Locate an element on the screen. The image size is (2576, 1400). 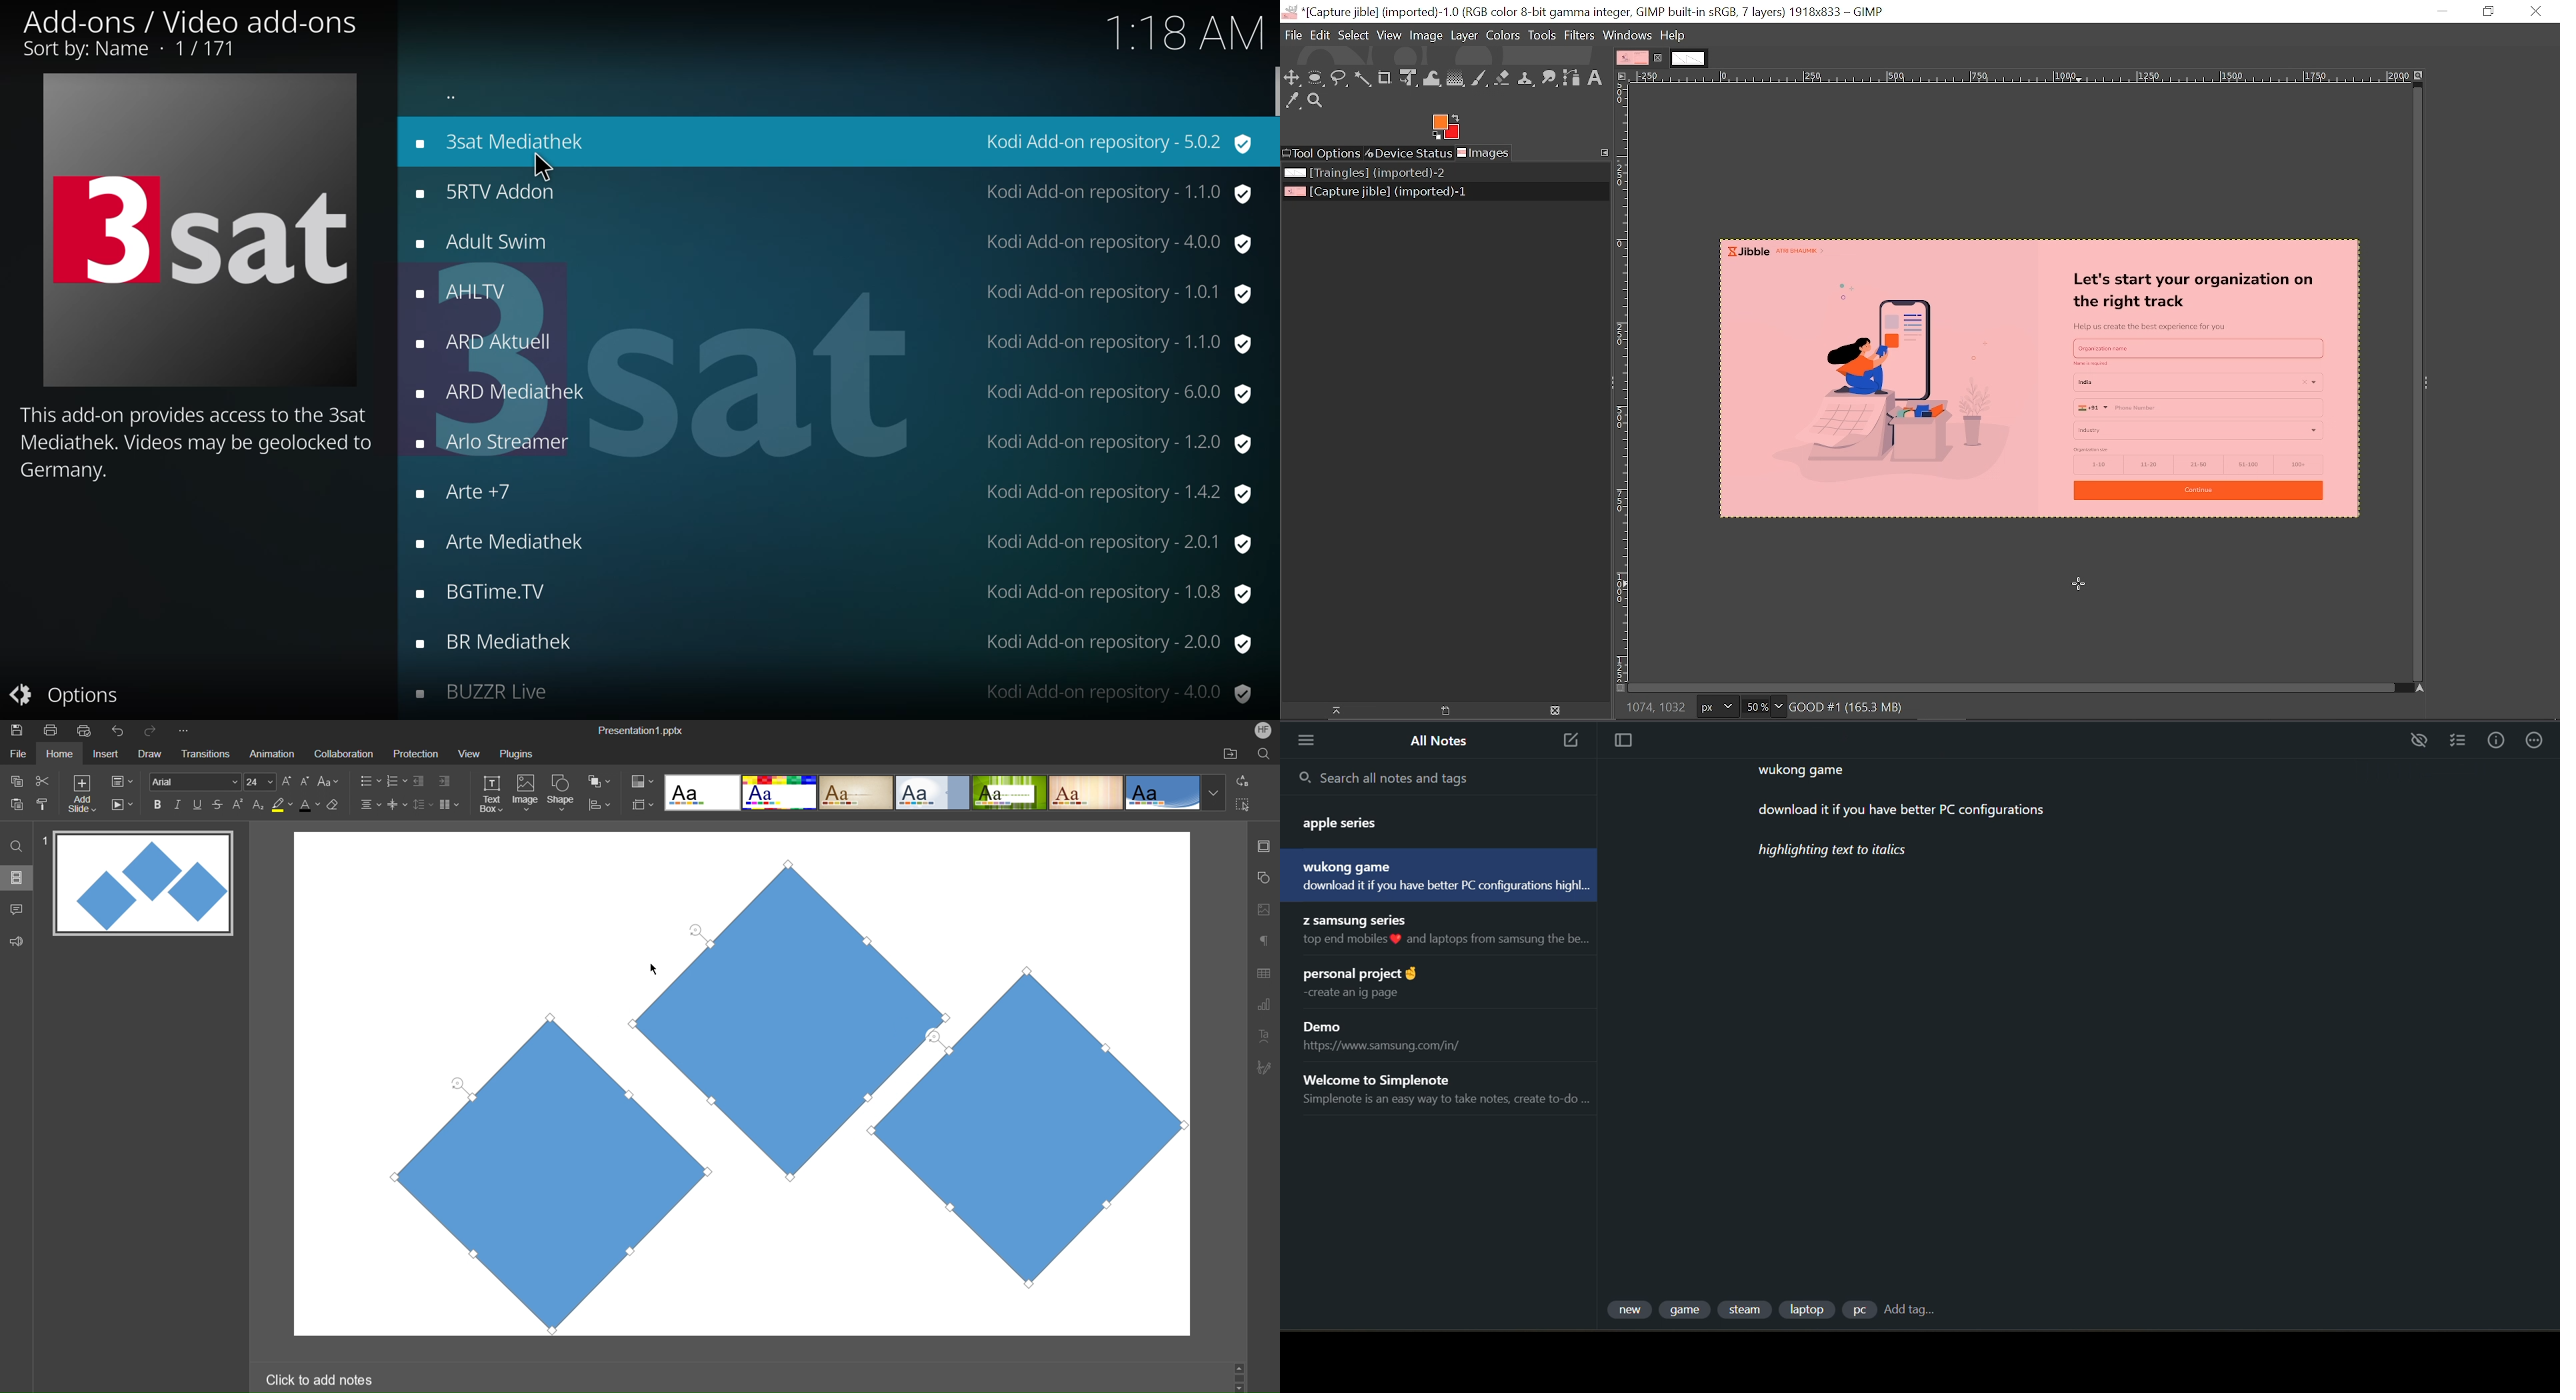
info is located at coordinates (2495, 741).